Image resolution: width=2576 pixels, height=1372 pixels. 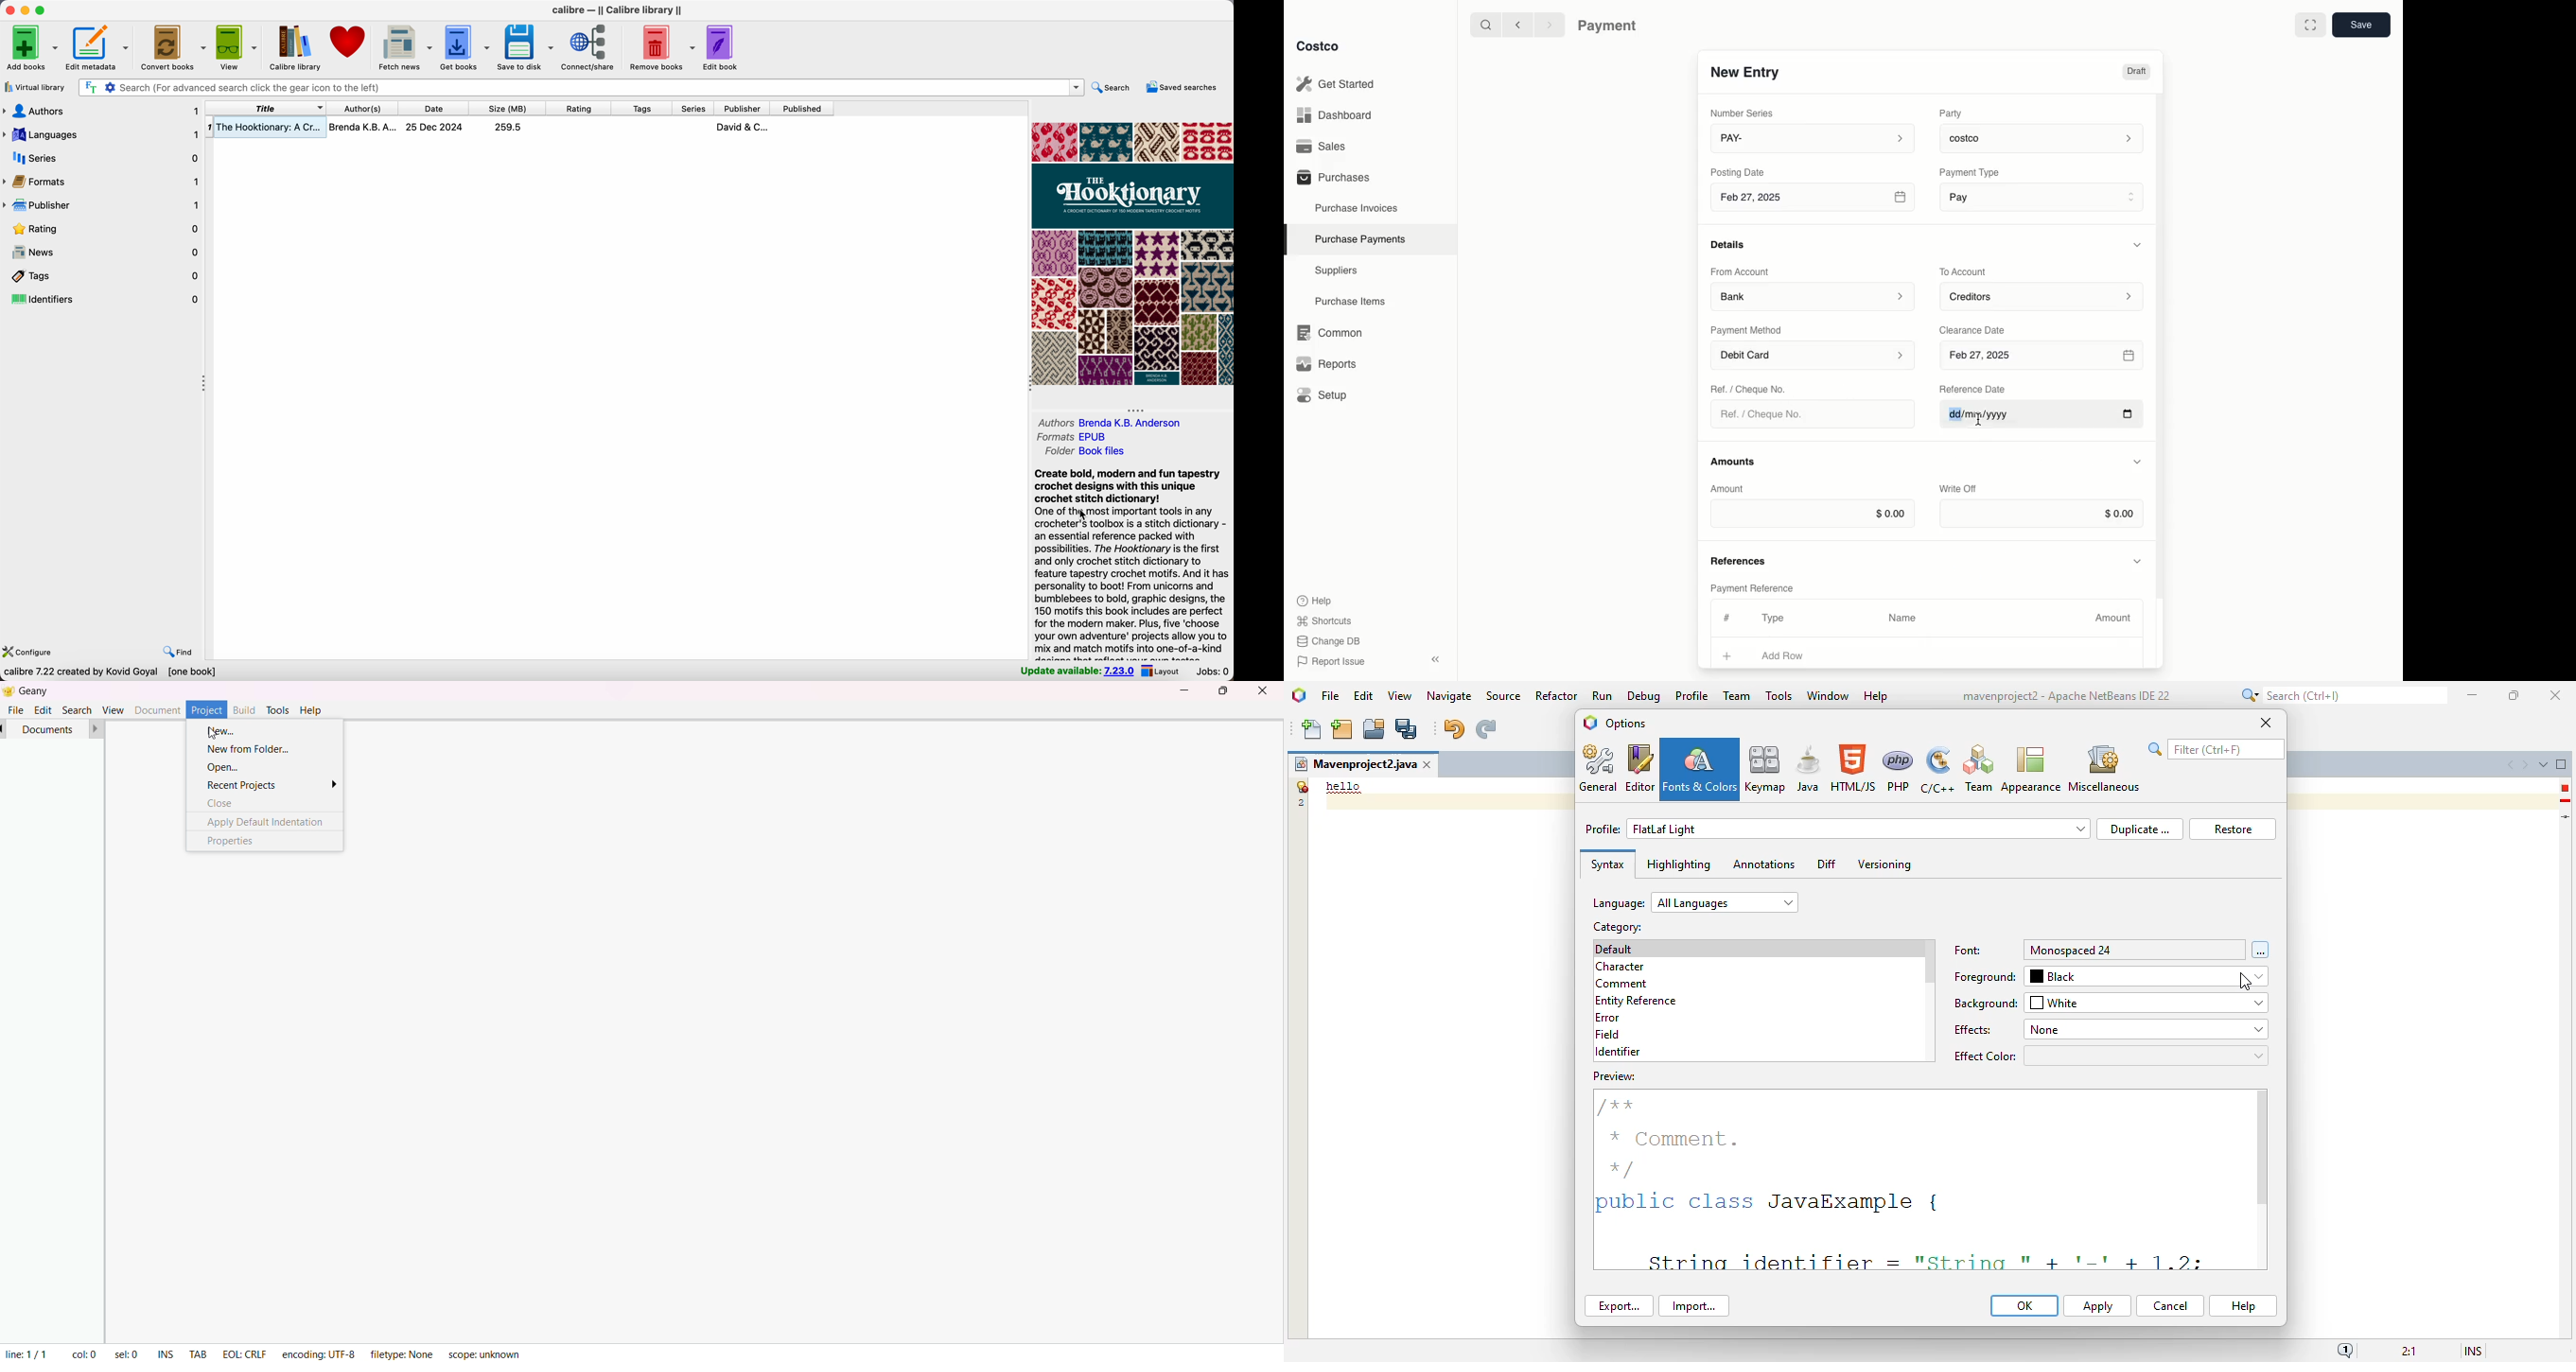 What do you see at coordinates (1485, 729) in the screenshot?
I see `redo` at bounding box center [1485, 729].